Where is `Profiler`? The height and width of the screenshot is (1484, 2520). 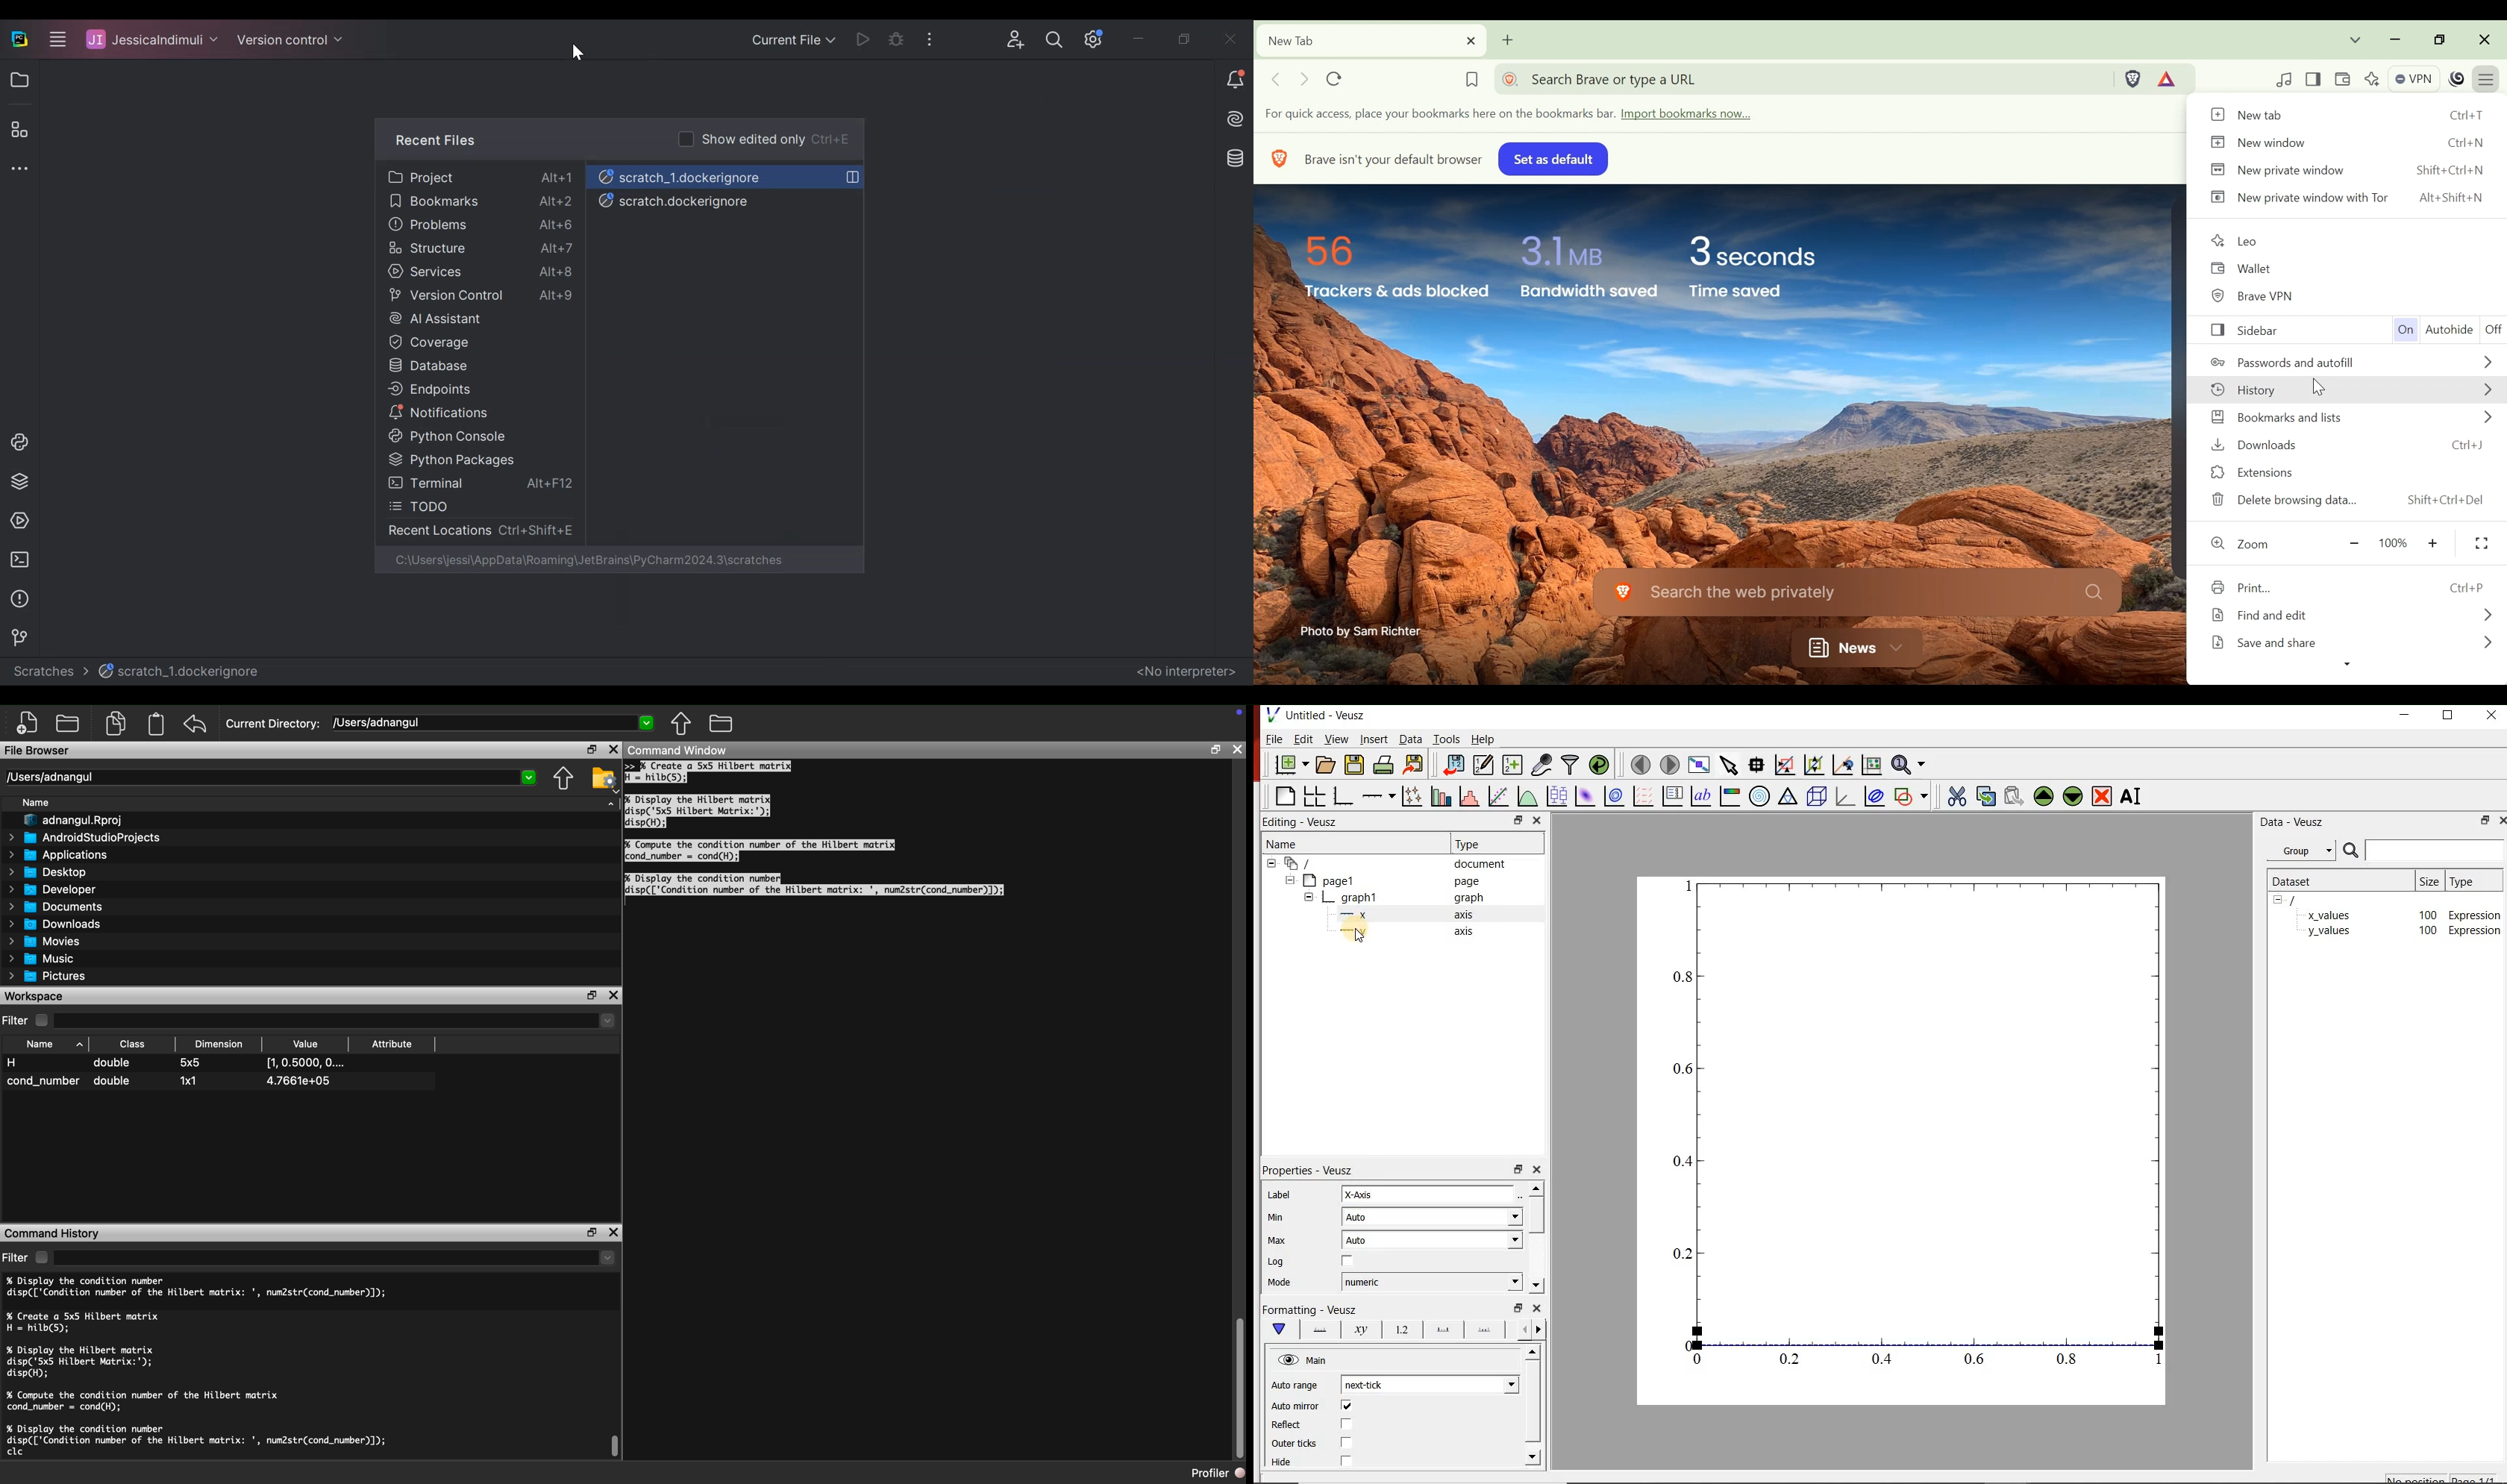
Profiler is located at coordinates (1219, 1474).